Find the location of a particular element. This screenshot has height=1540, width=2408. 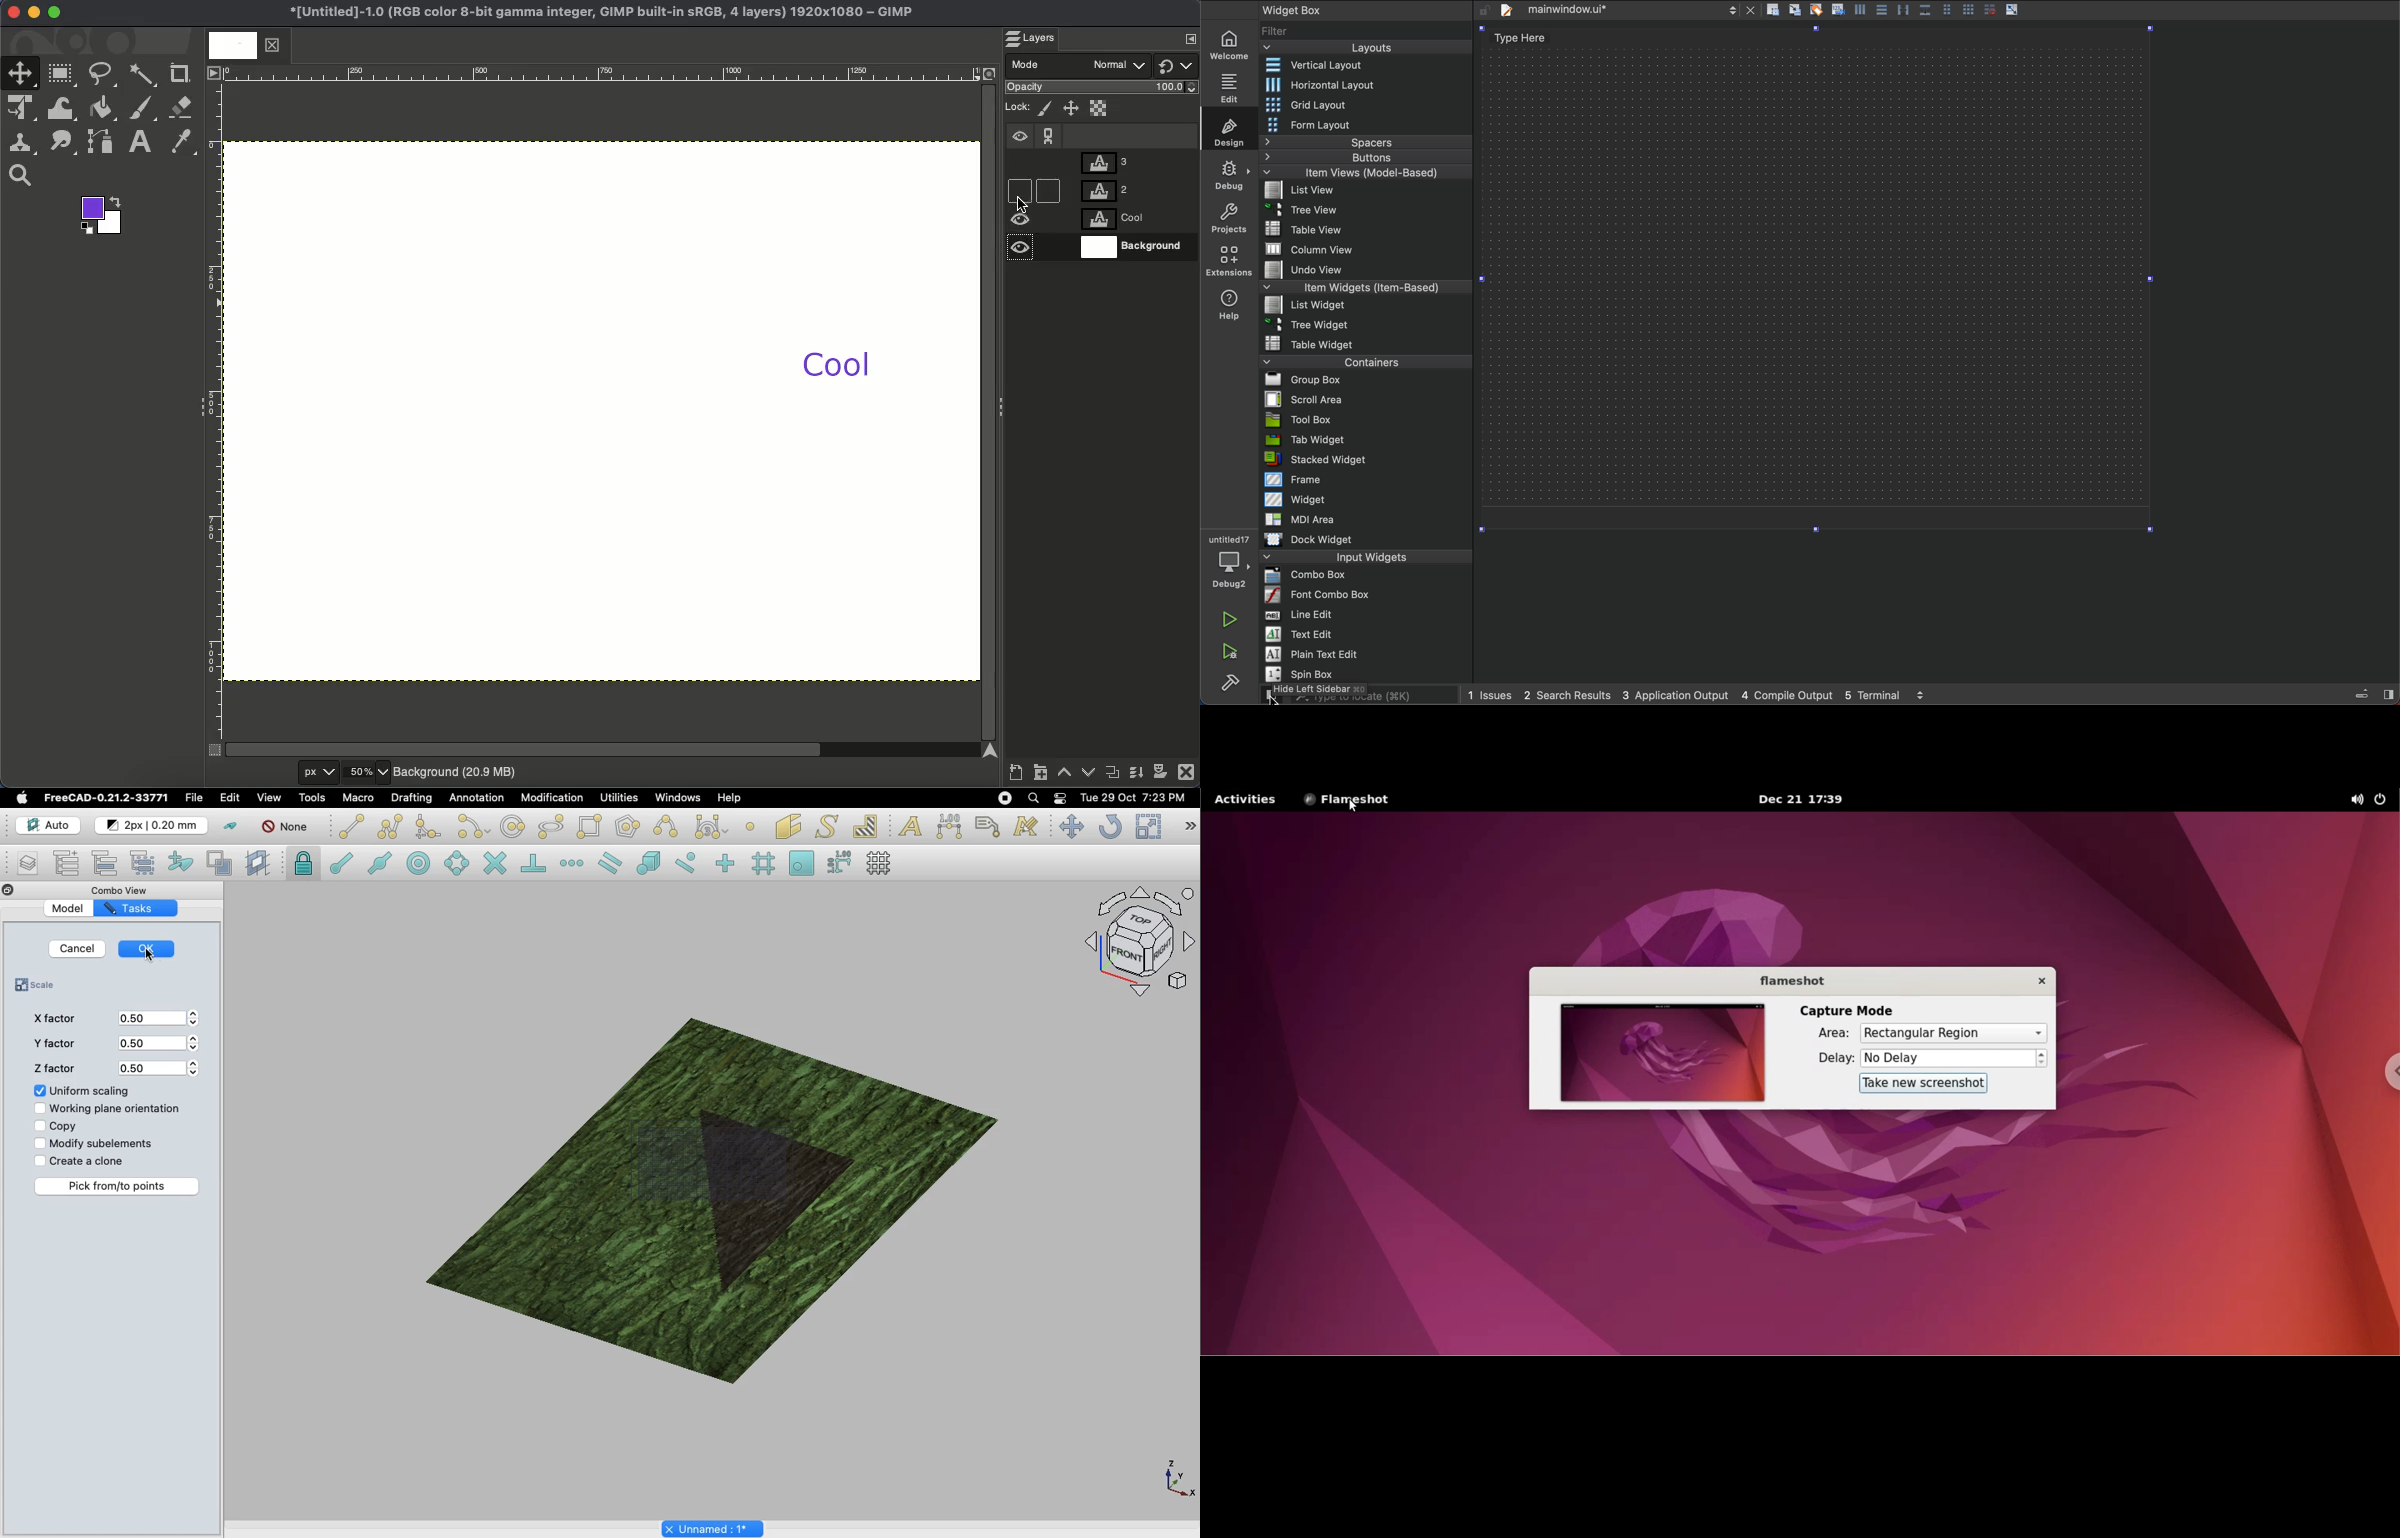

FreeCAD is located at coordinates (105, 798).